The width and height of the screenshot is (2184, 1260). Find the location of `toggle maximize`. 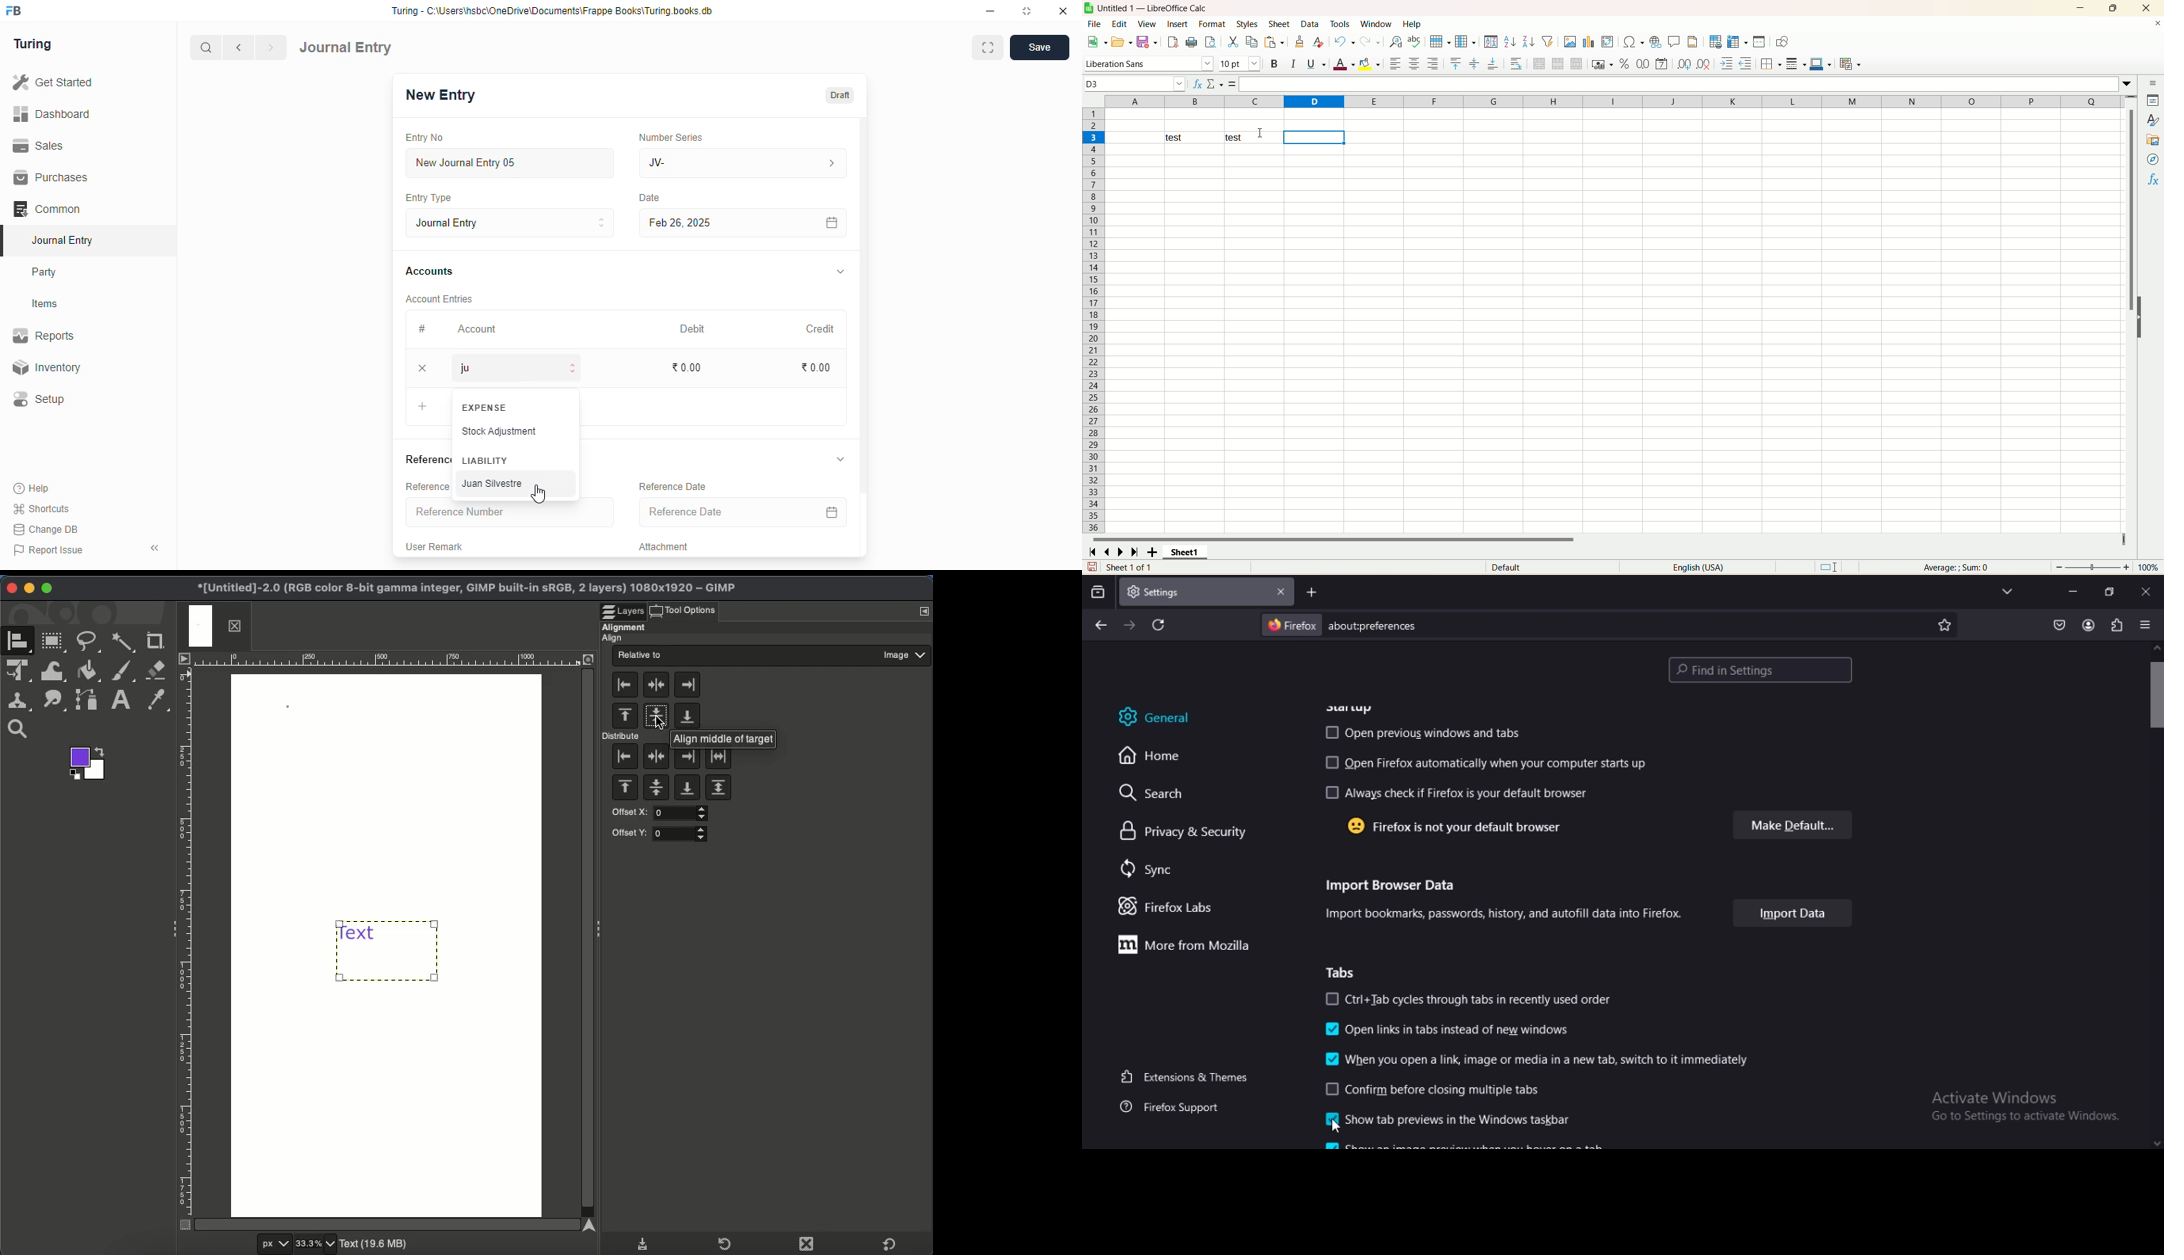

toggle maximize is located at coordinates (1027, 11).